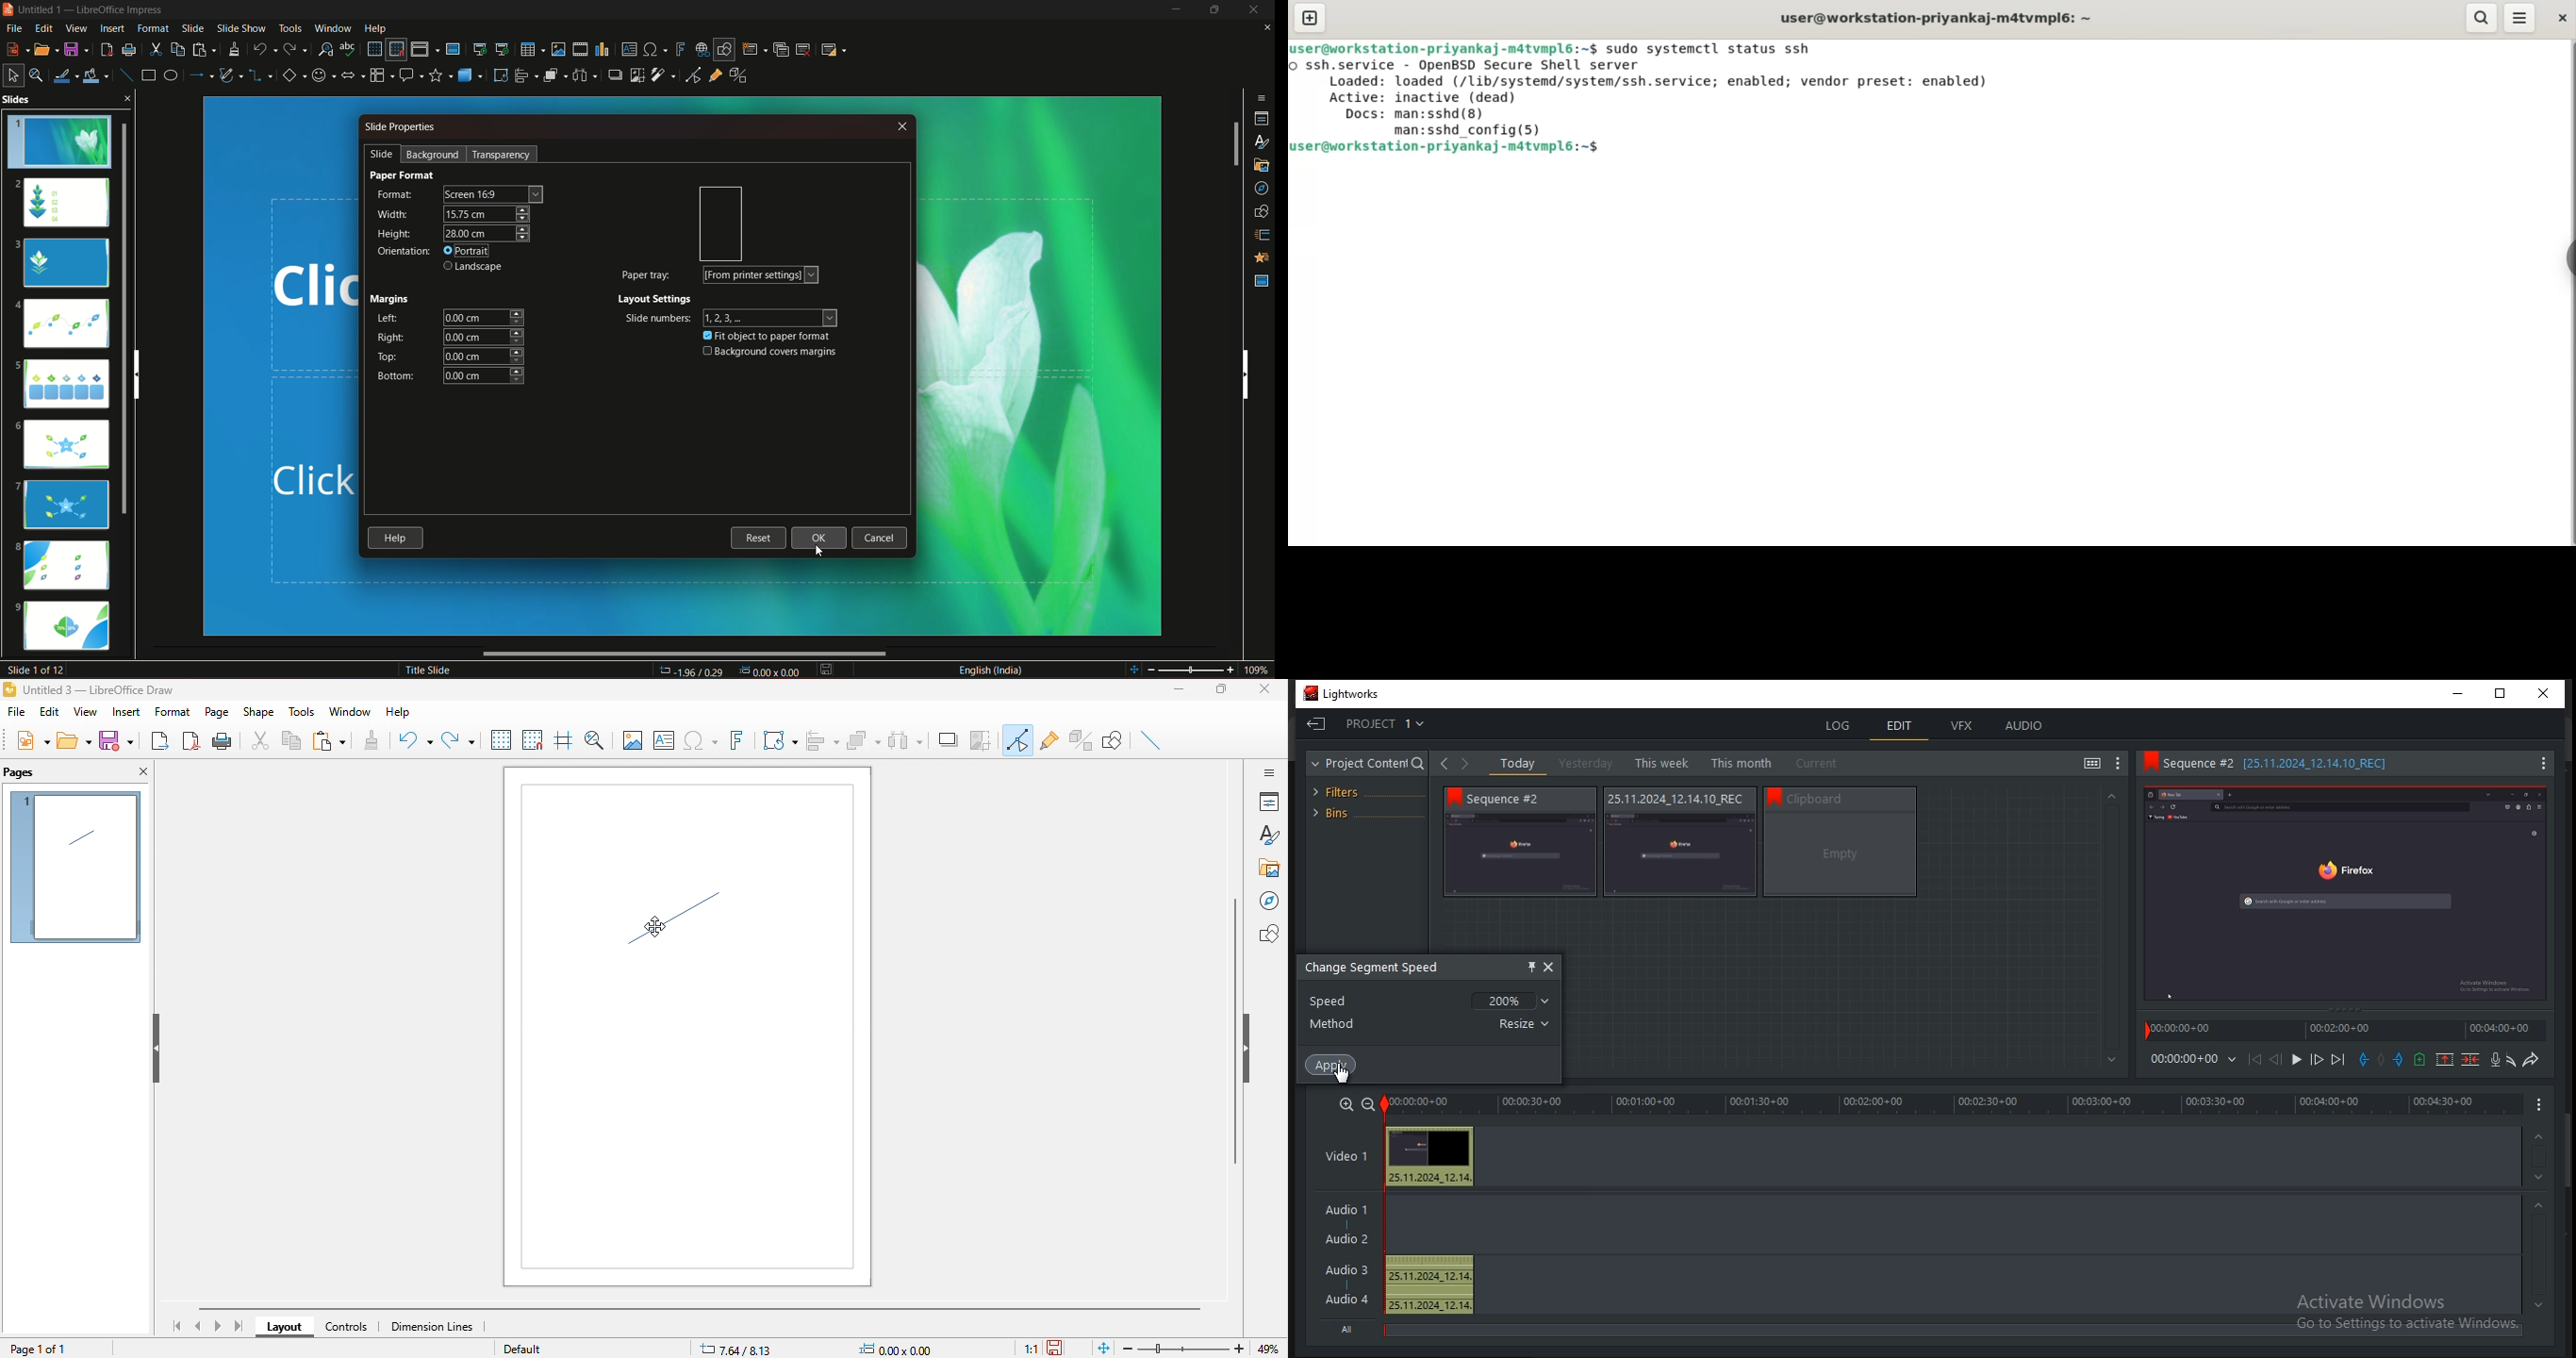  I want to click on format, so click(396, 195).